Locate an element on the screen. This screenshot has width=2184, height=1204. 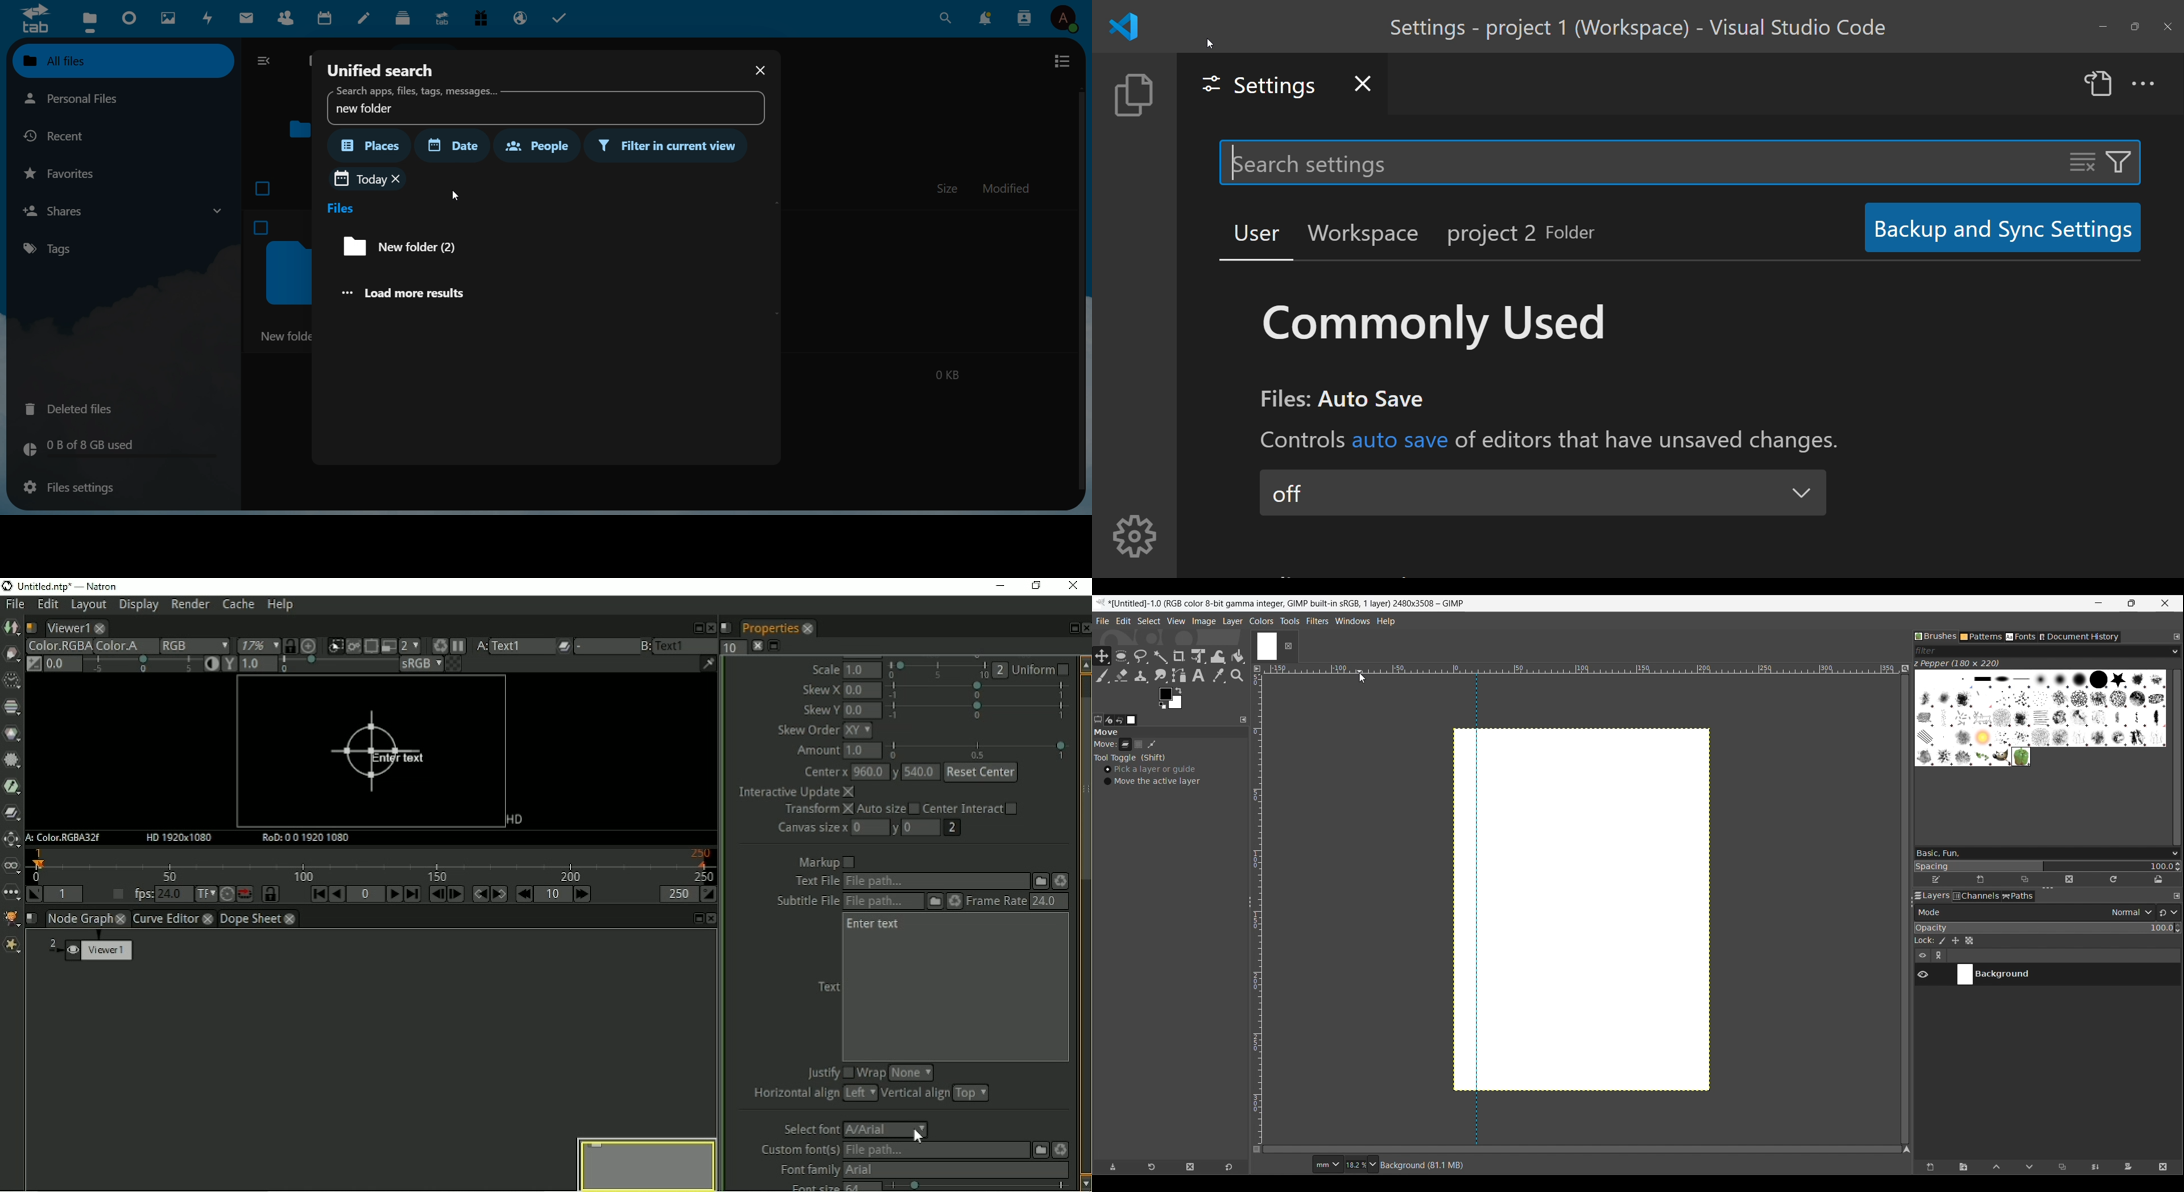
folder icon is located at coordinates (289, 275).